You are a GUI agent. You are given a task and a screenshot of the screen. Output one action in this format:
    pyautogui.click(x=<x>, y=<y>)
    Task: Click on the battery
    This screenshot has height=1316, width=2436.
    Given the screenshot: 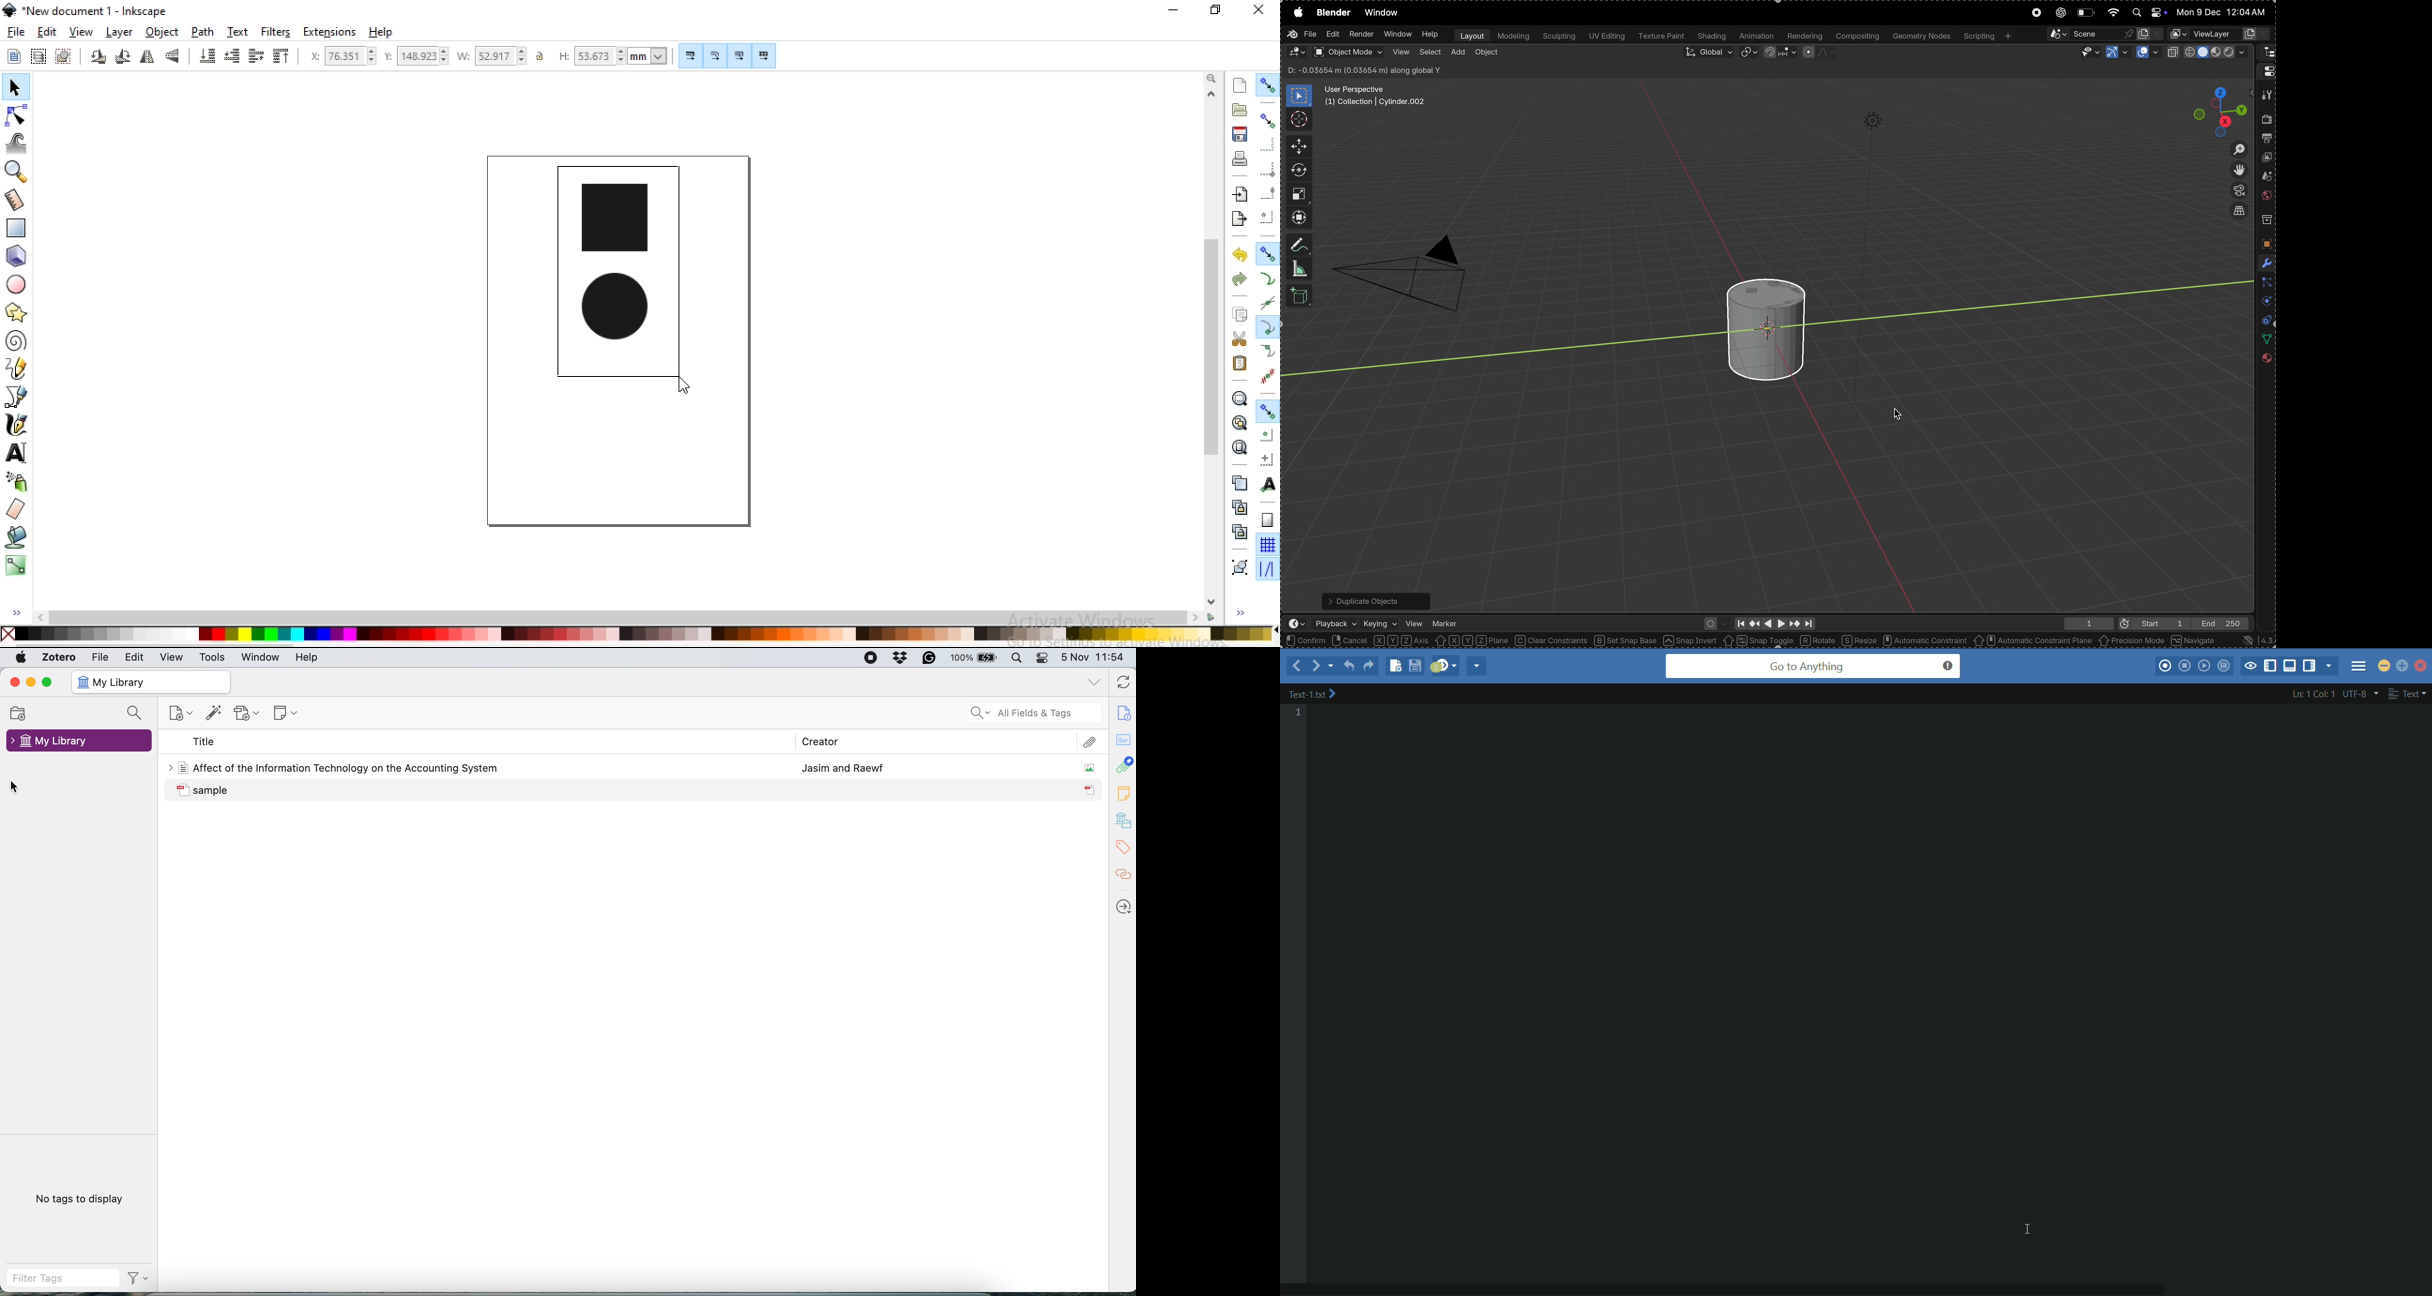 What is the action you would take?
    pyautogui.click(x=972, y=657)
    